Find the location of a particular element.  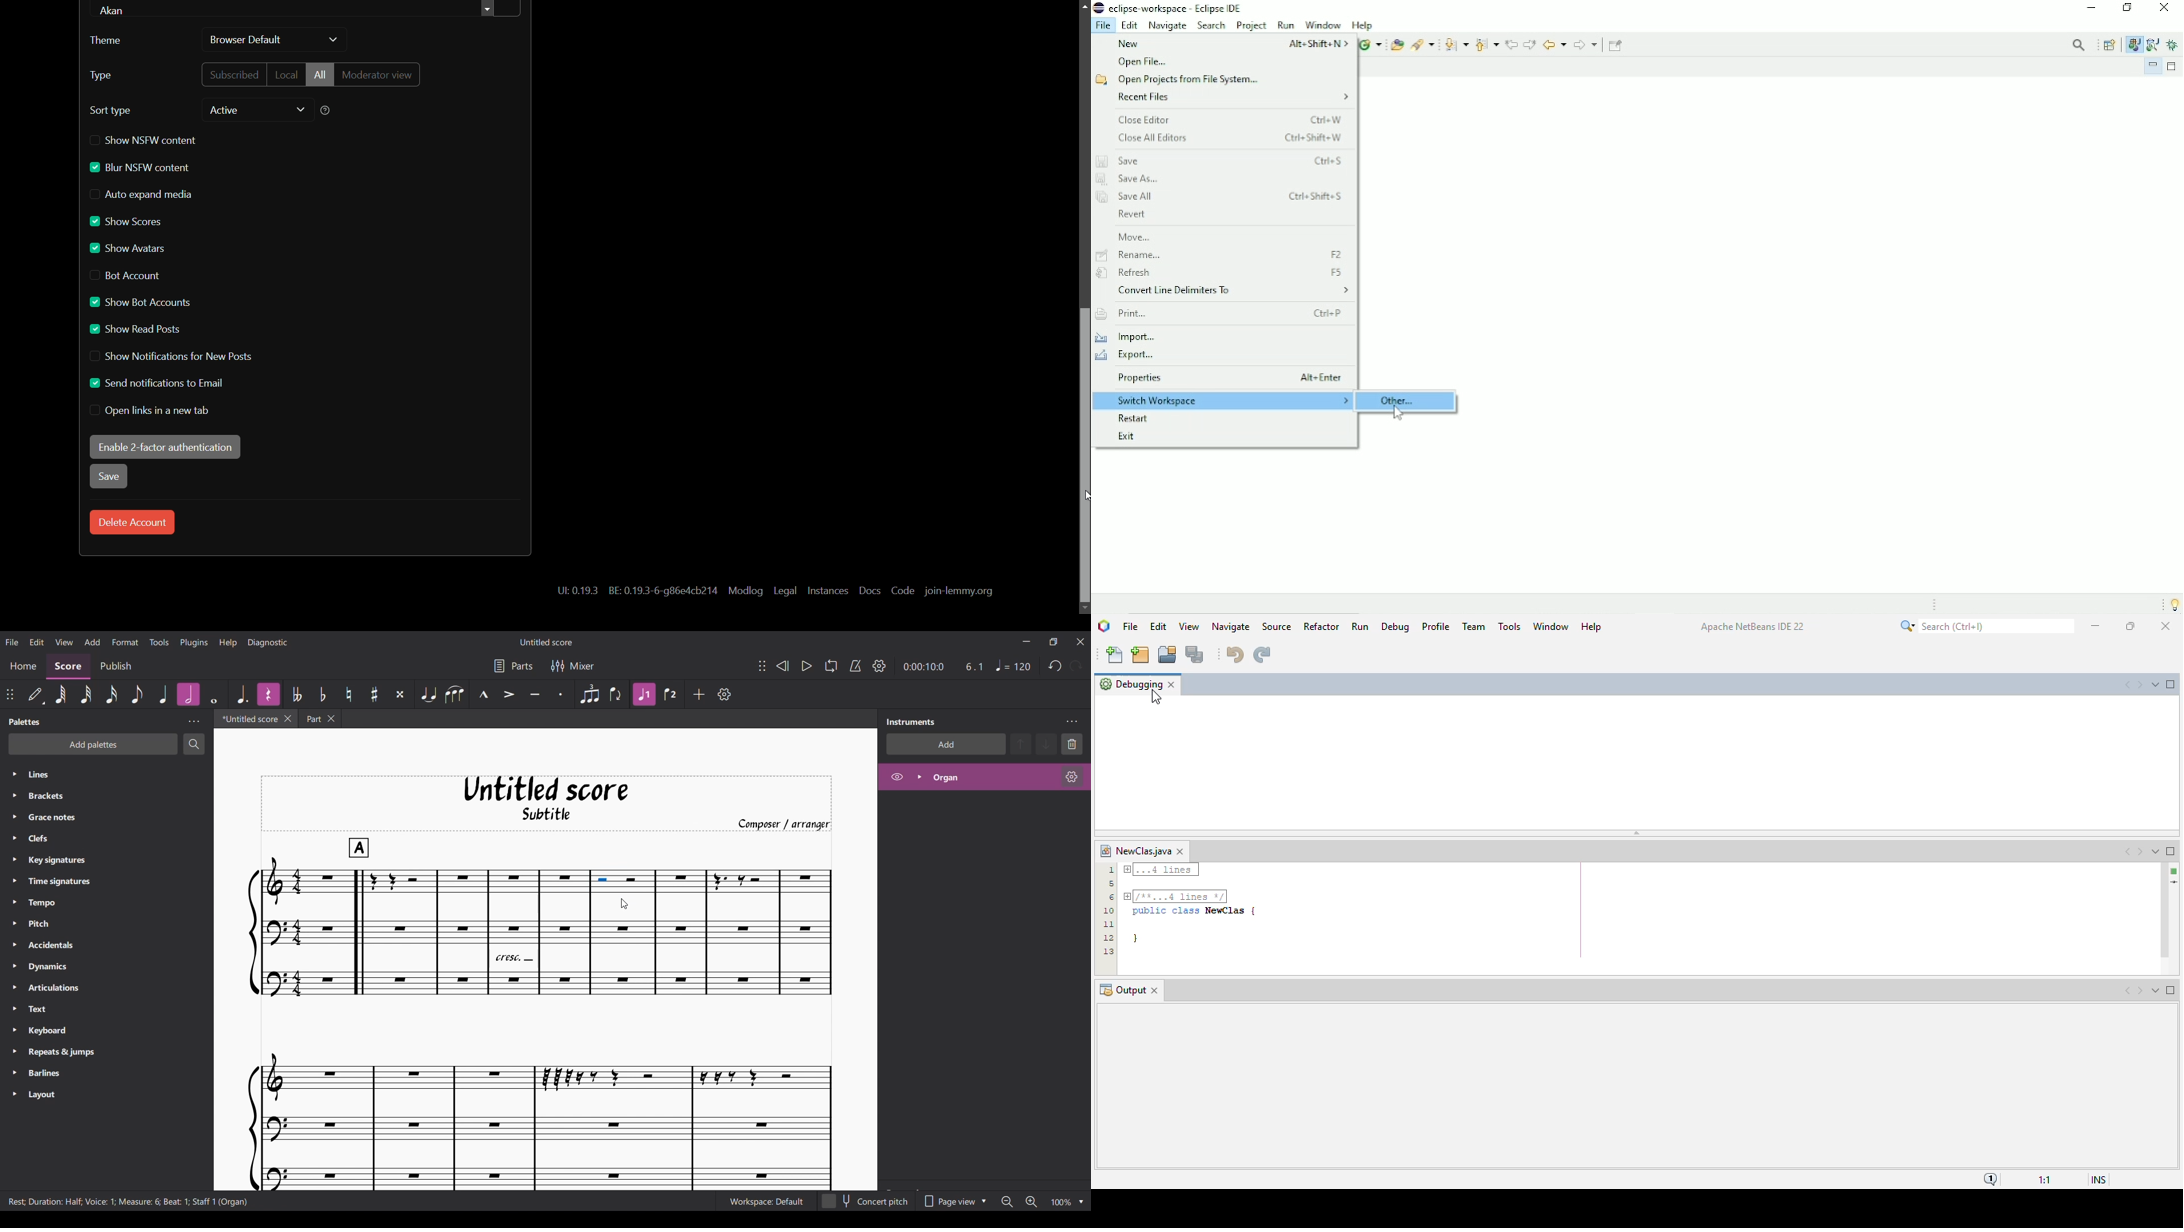

New java class is located at coordinates (1370, 45).